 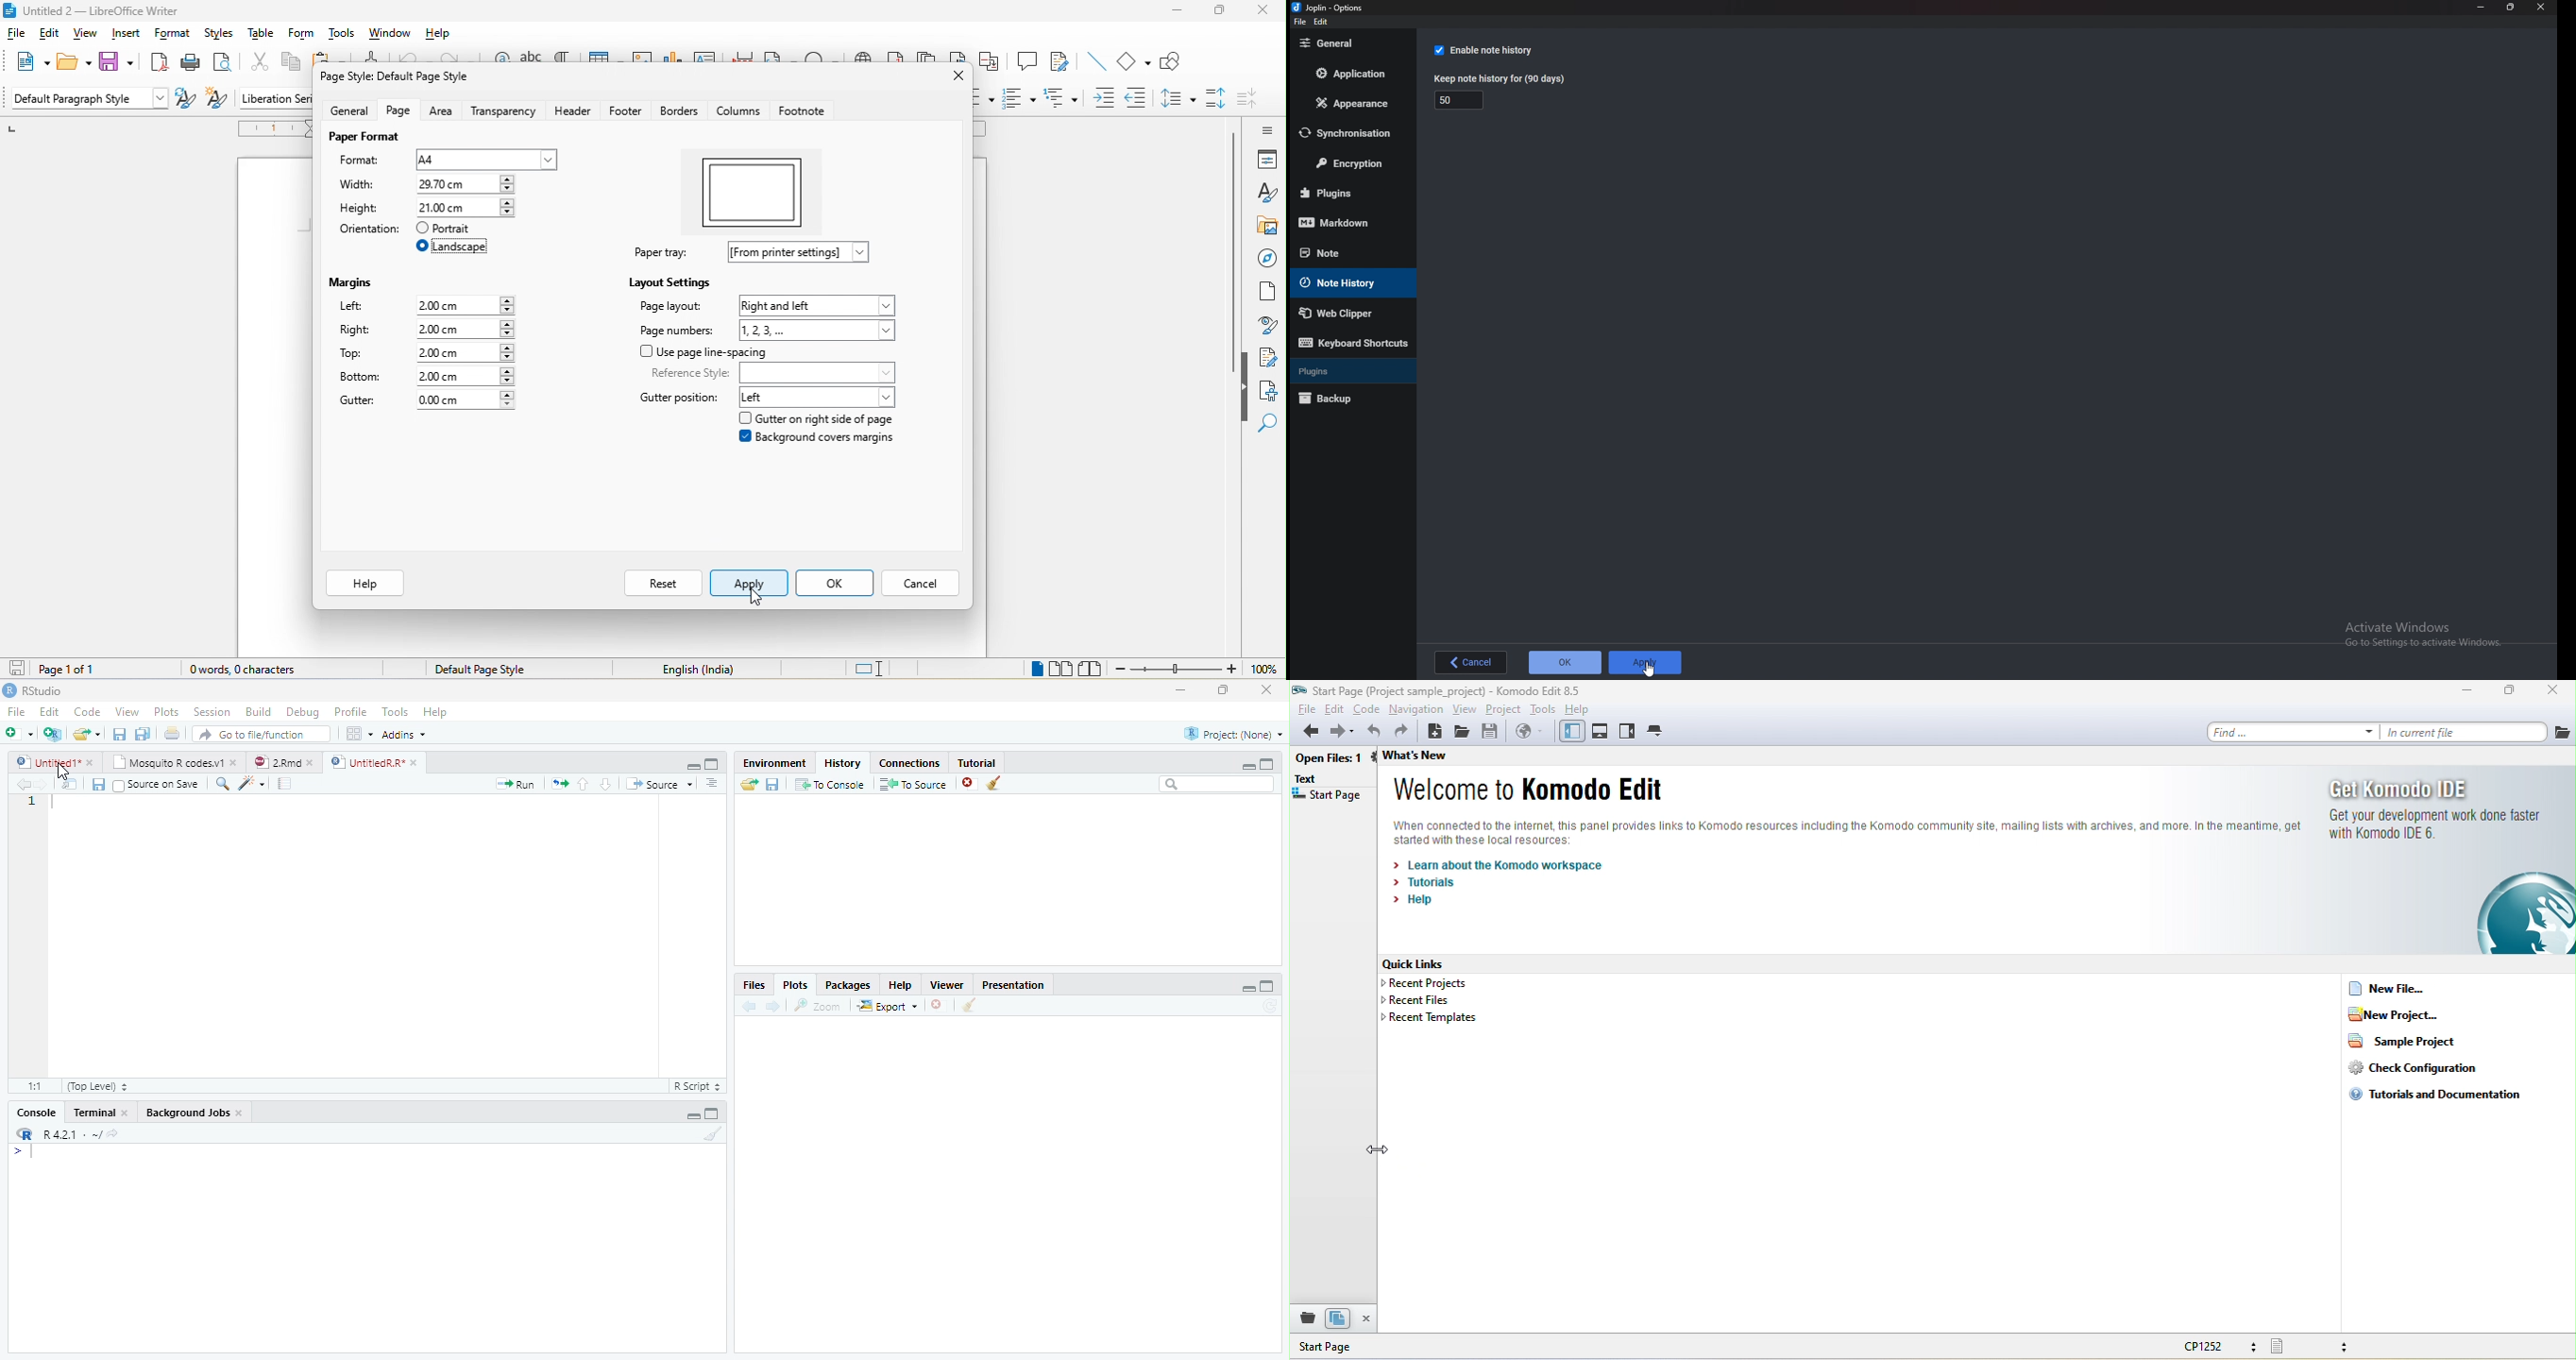 What do you see at coordinates (969, 1007) in the screenshot?
I see `Clear Console` at bounding box center [969, 1007].